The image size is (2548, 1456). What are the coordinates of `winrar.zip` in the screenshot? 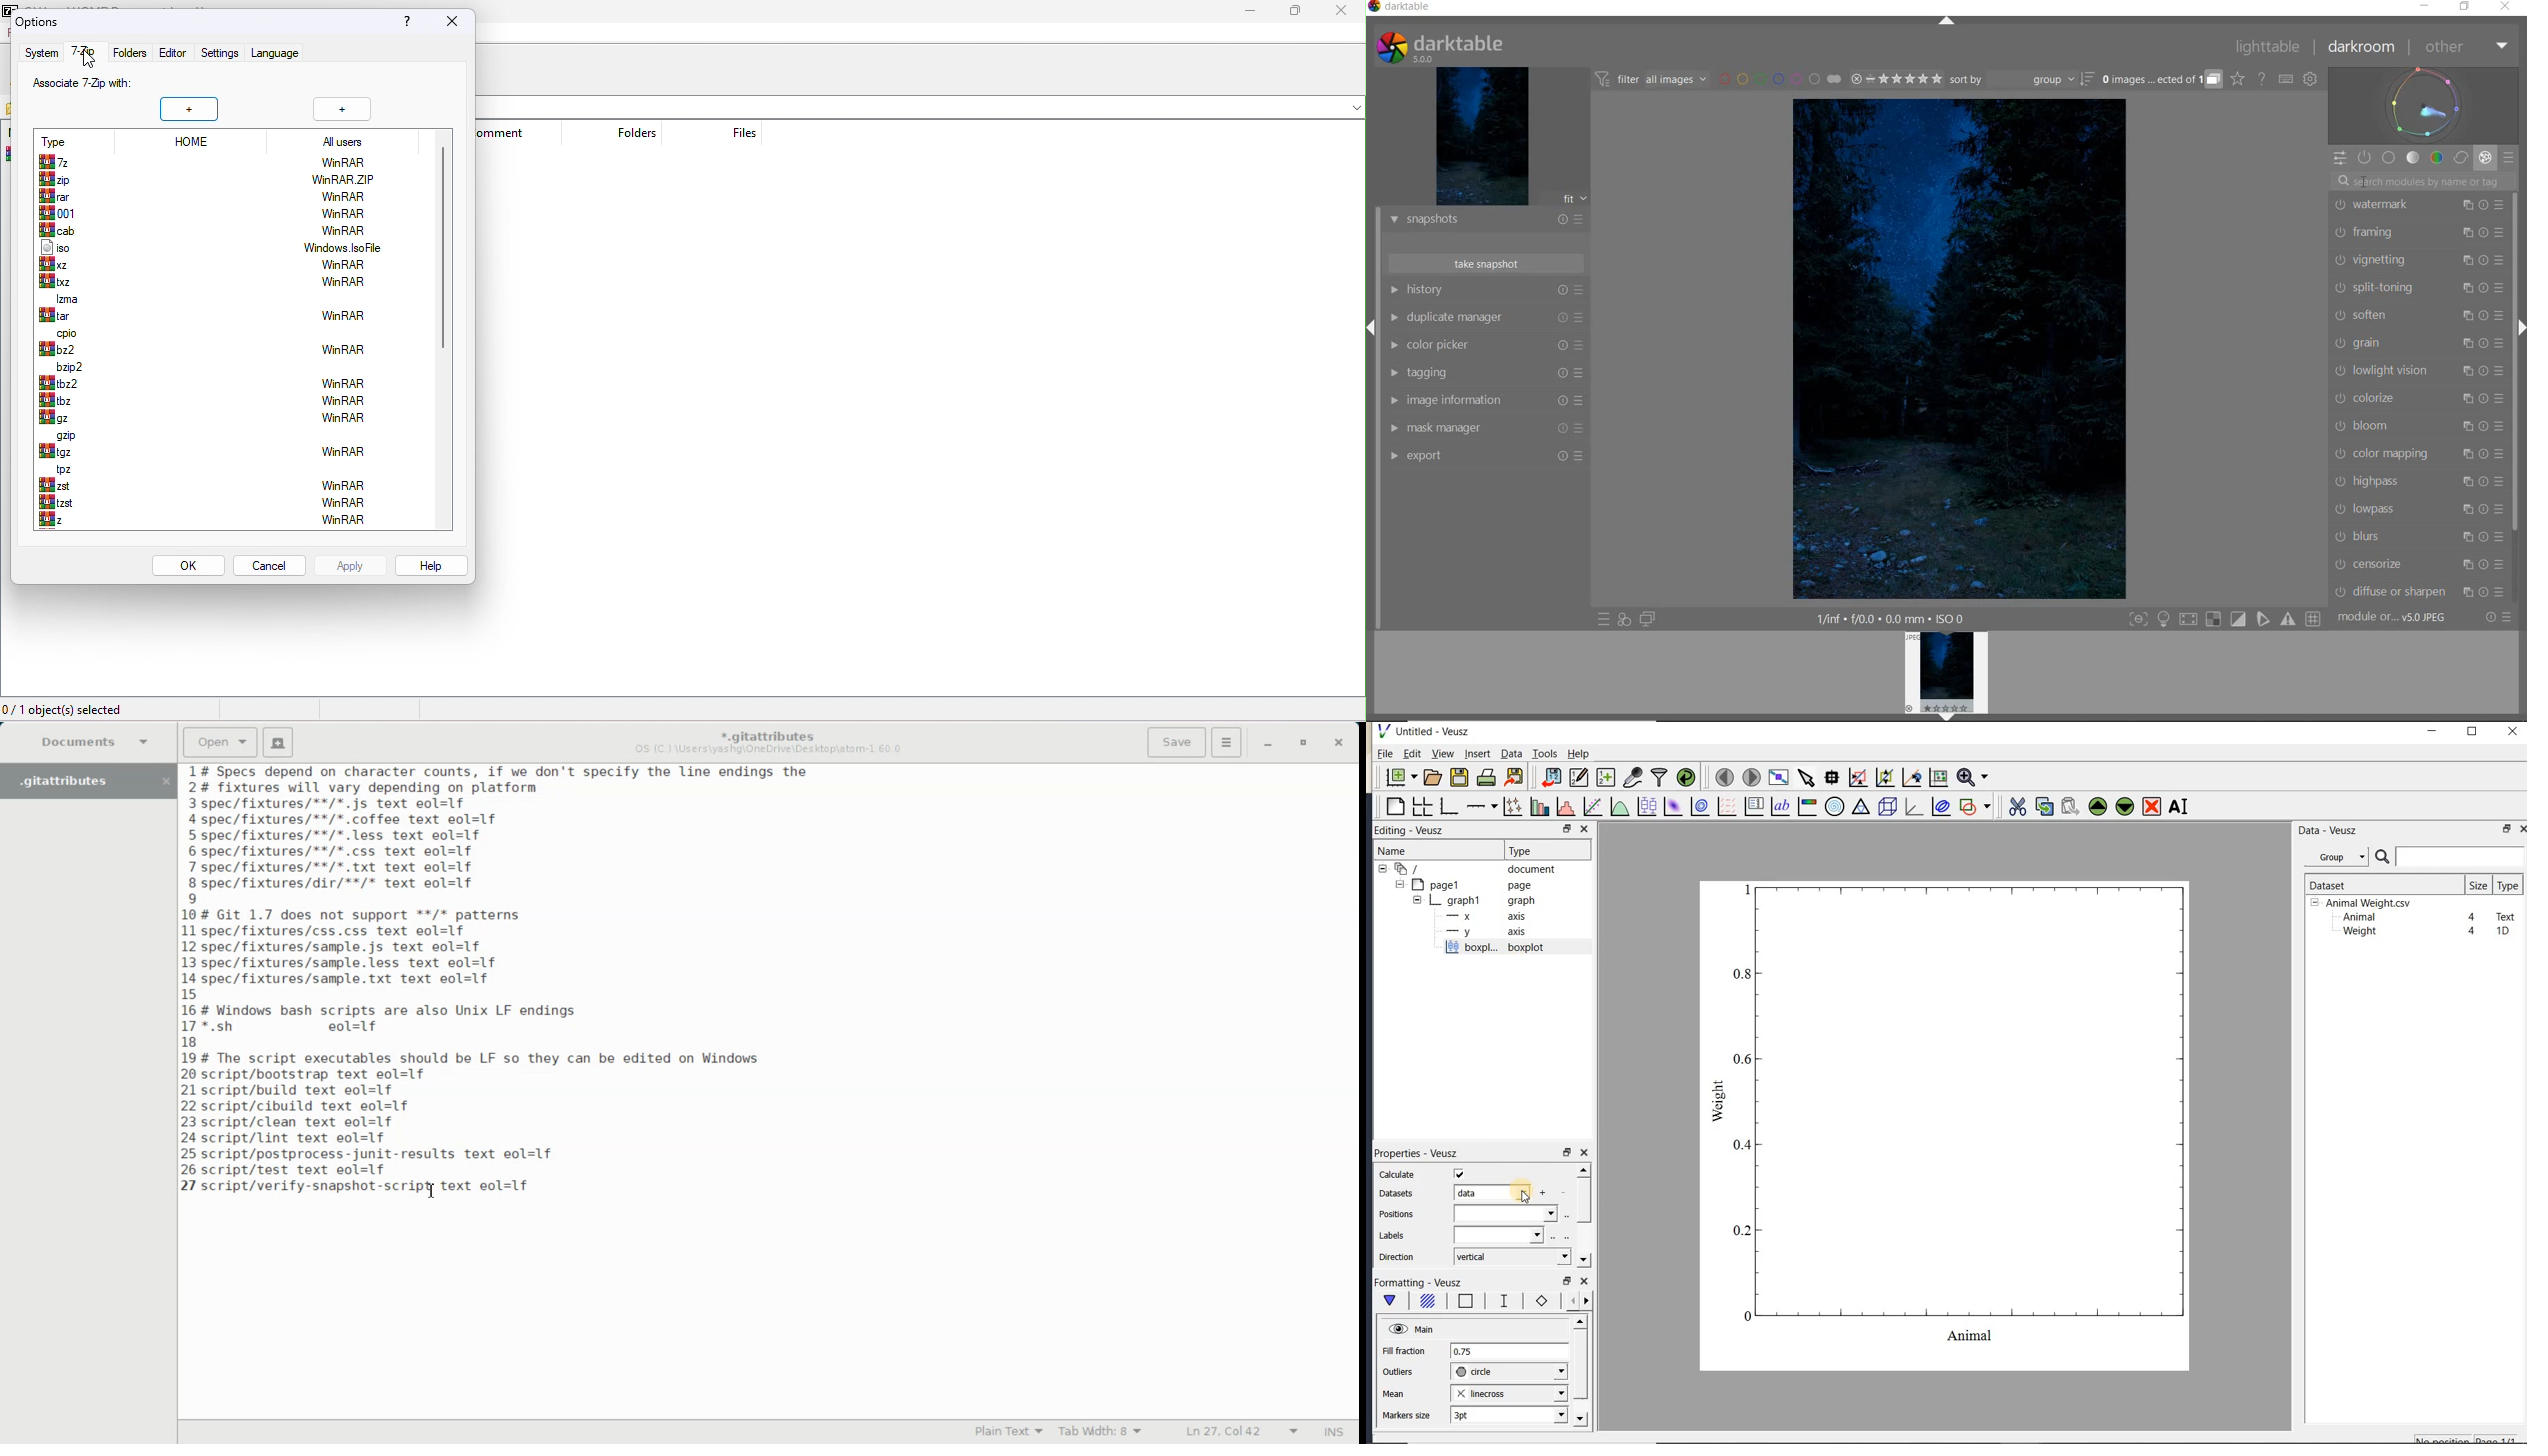 It's located at (350, 179).